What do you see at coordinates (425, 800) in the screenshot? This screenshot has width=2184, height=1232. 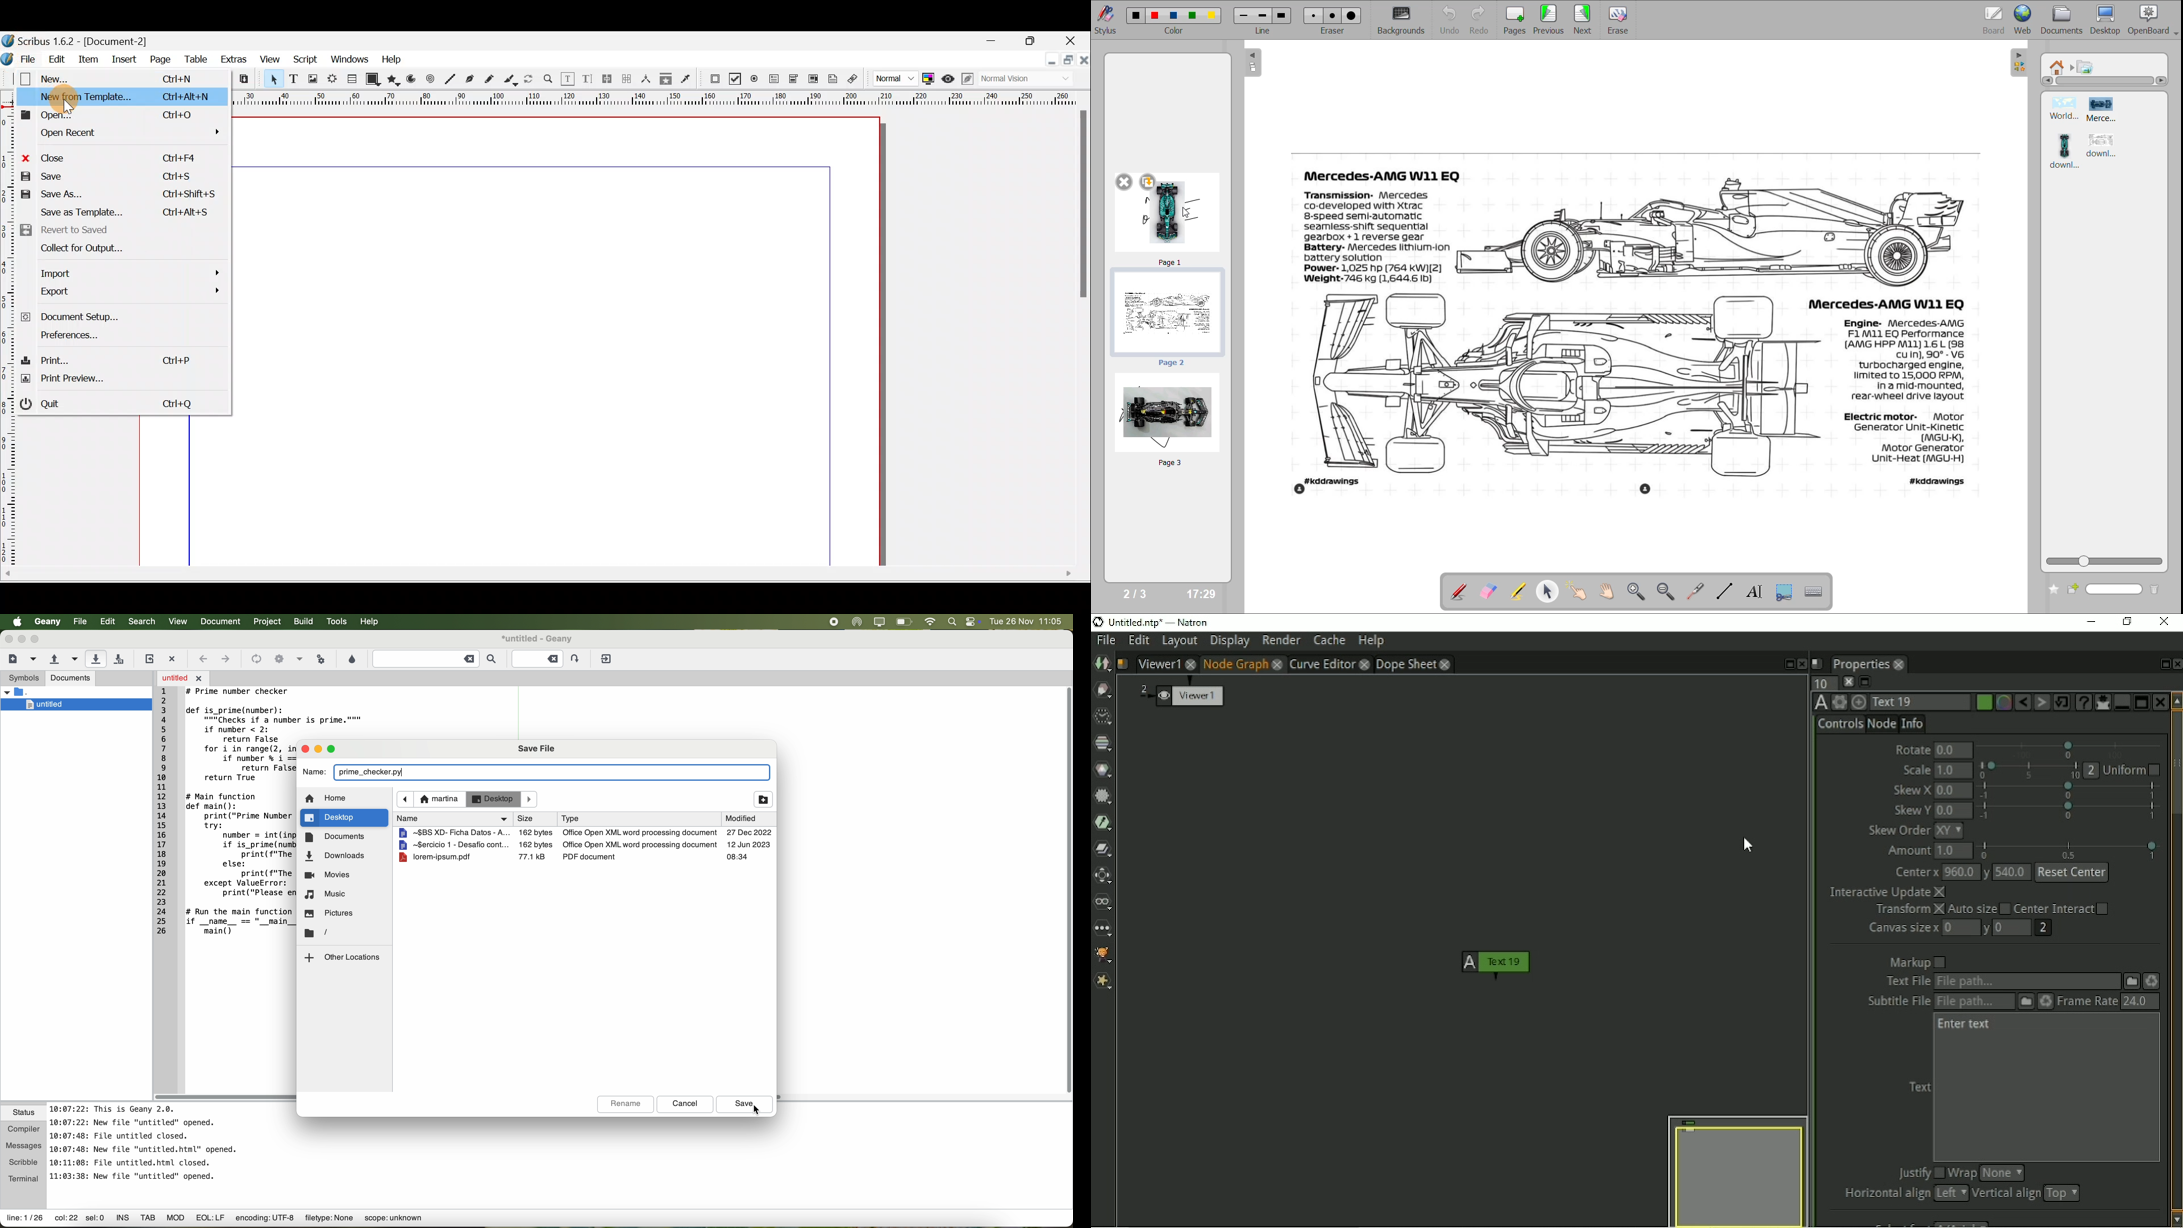 I see `icon` at bounding box center [425, 800].